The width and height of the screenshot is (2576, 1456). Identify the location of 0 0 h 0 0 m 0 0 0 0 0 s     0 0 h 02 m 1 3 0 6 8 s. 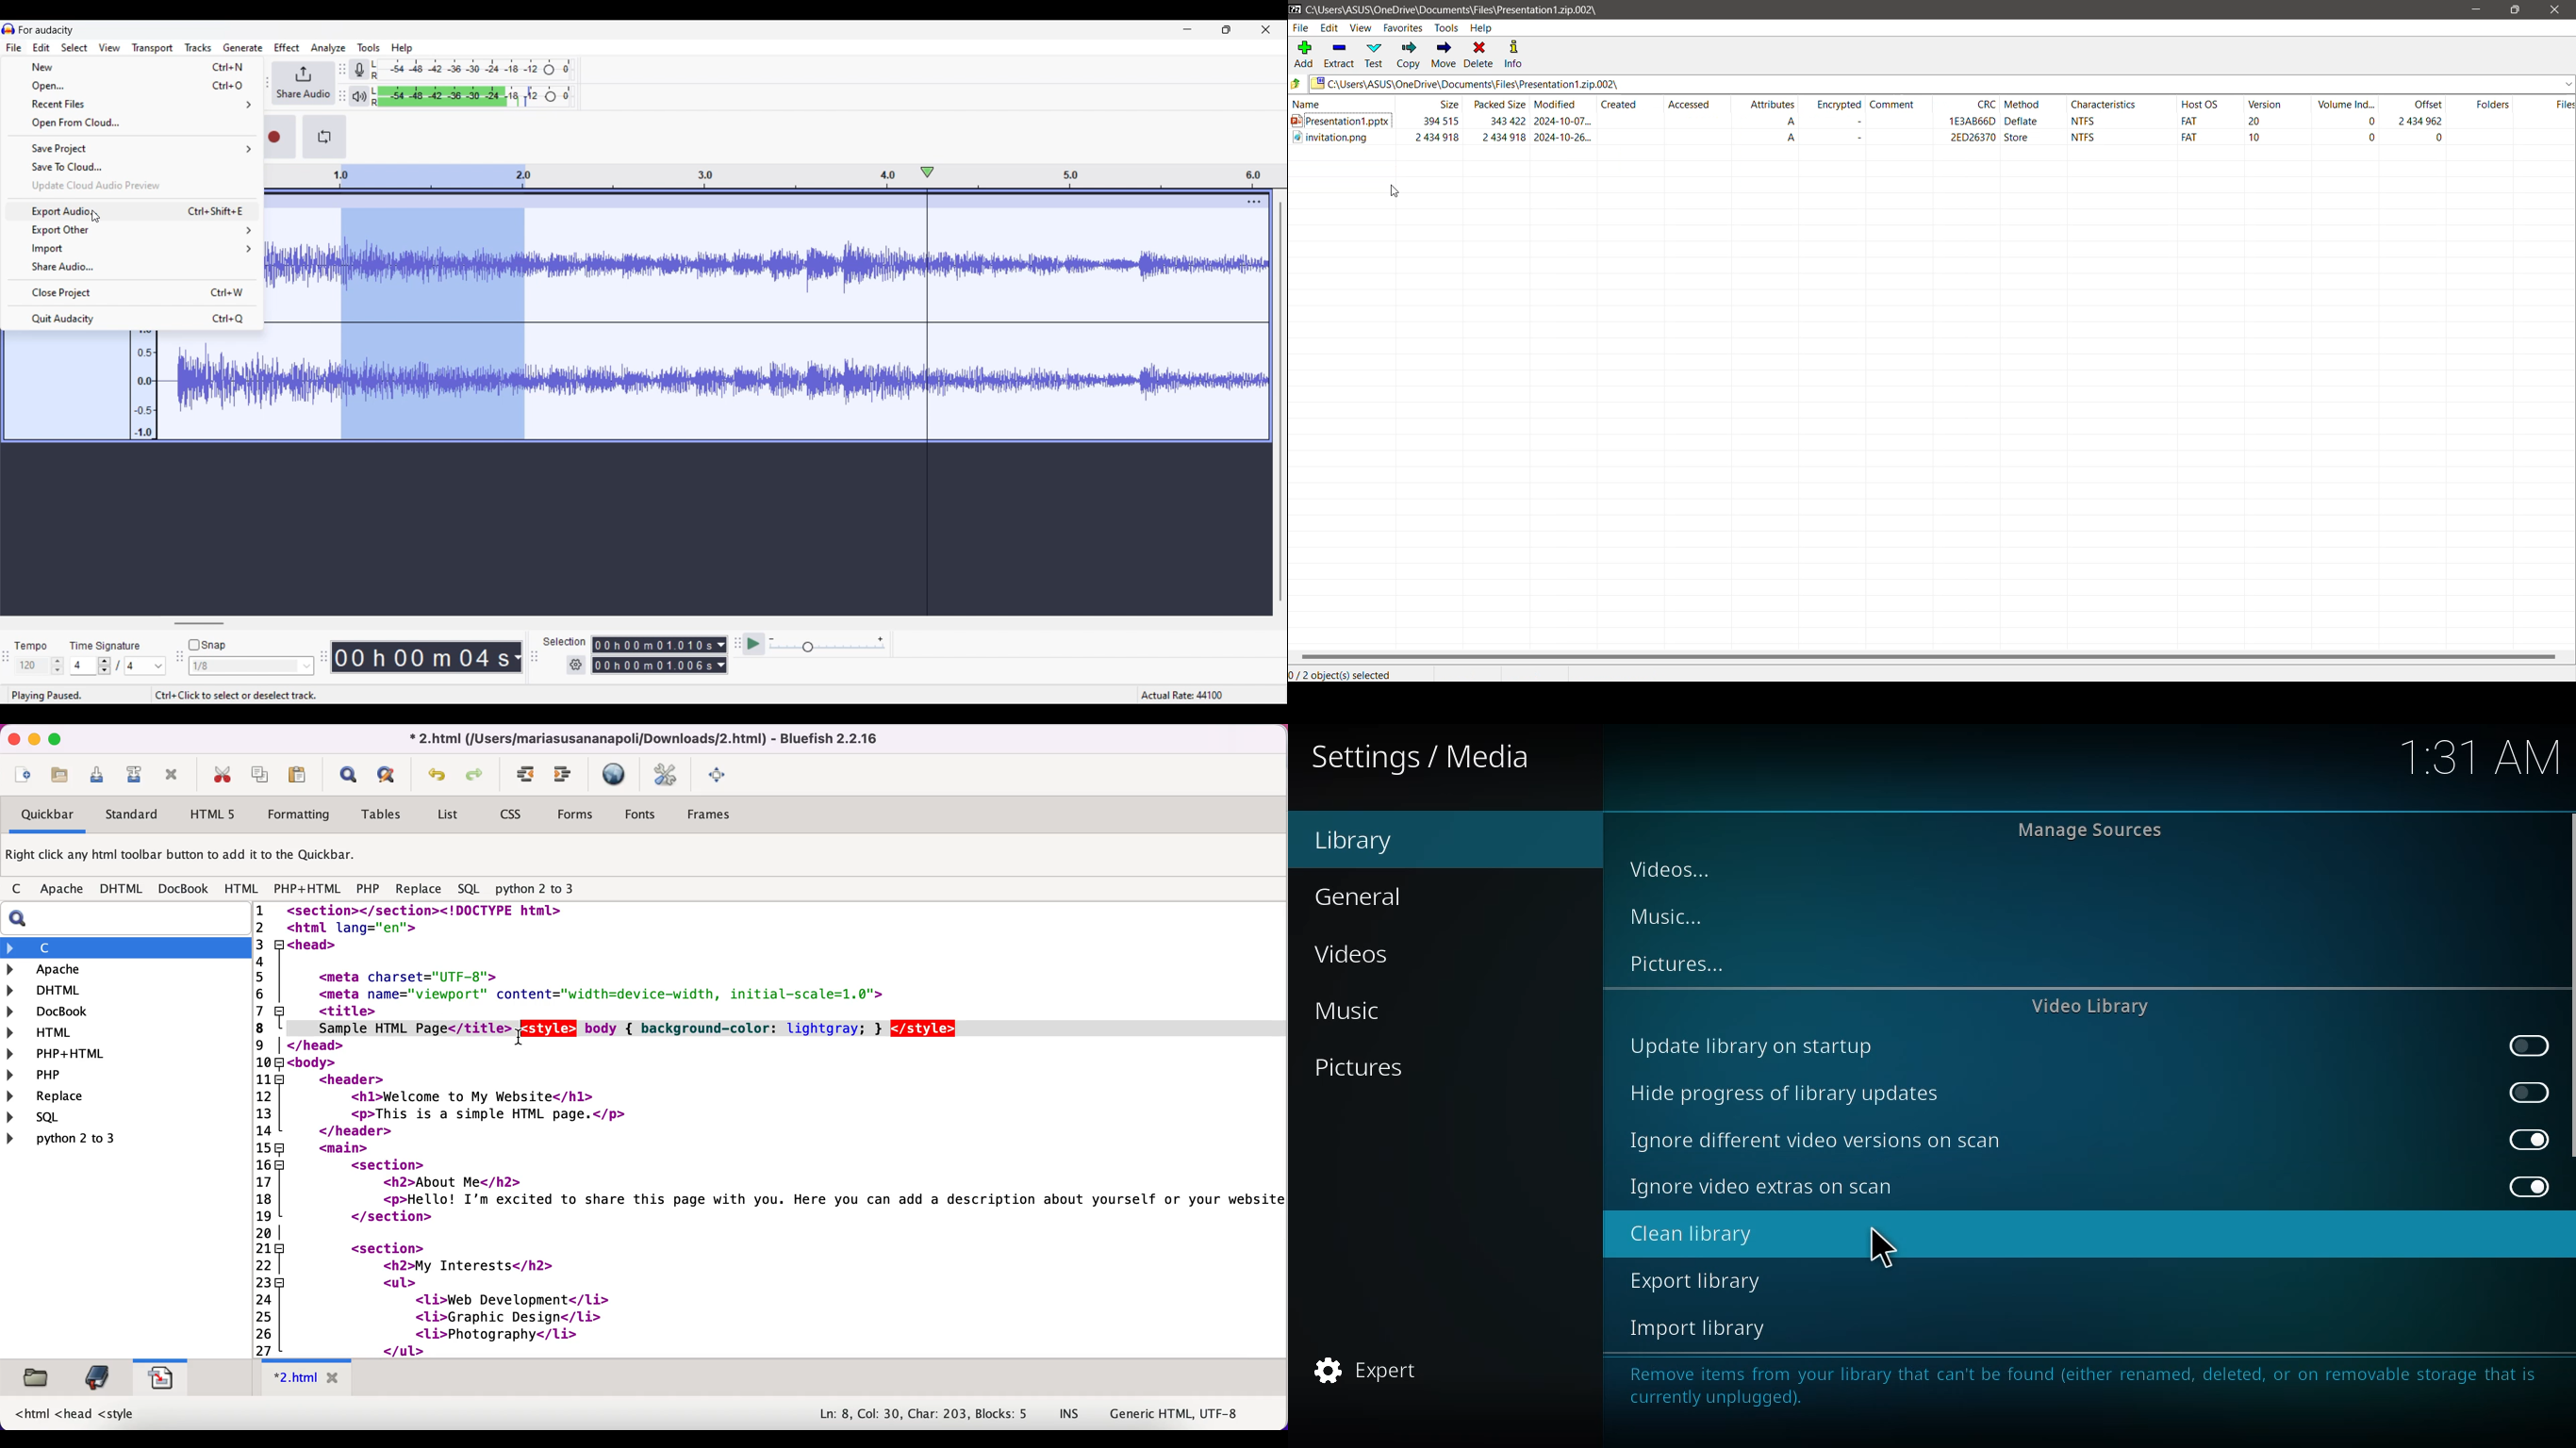
(653, 655).